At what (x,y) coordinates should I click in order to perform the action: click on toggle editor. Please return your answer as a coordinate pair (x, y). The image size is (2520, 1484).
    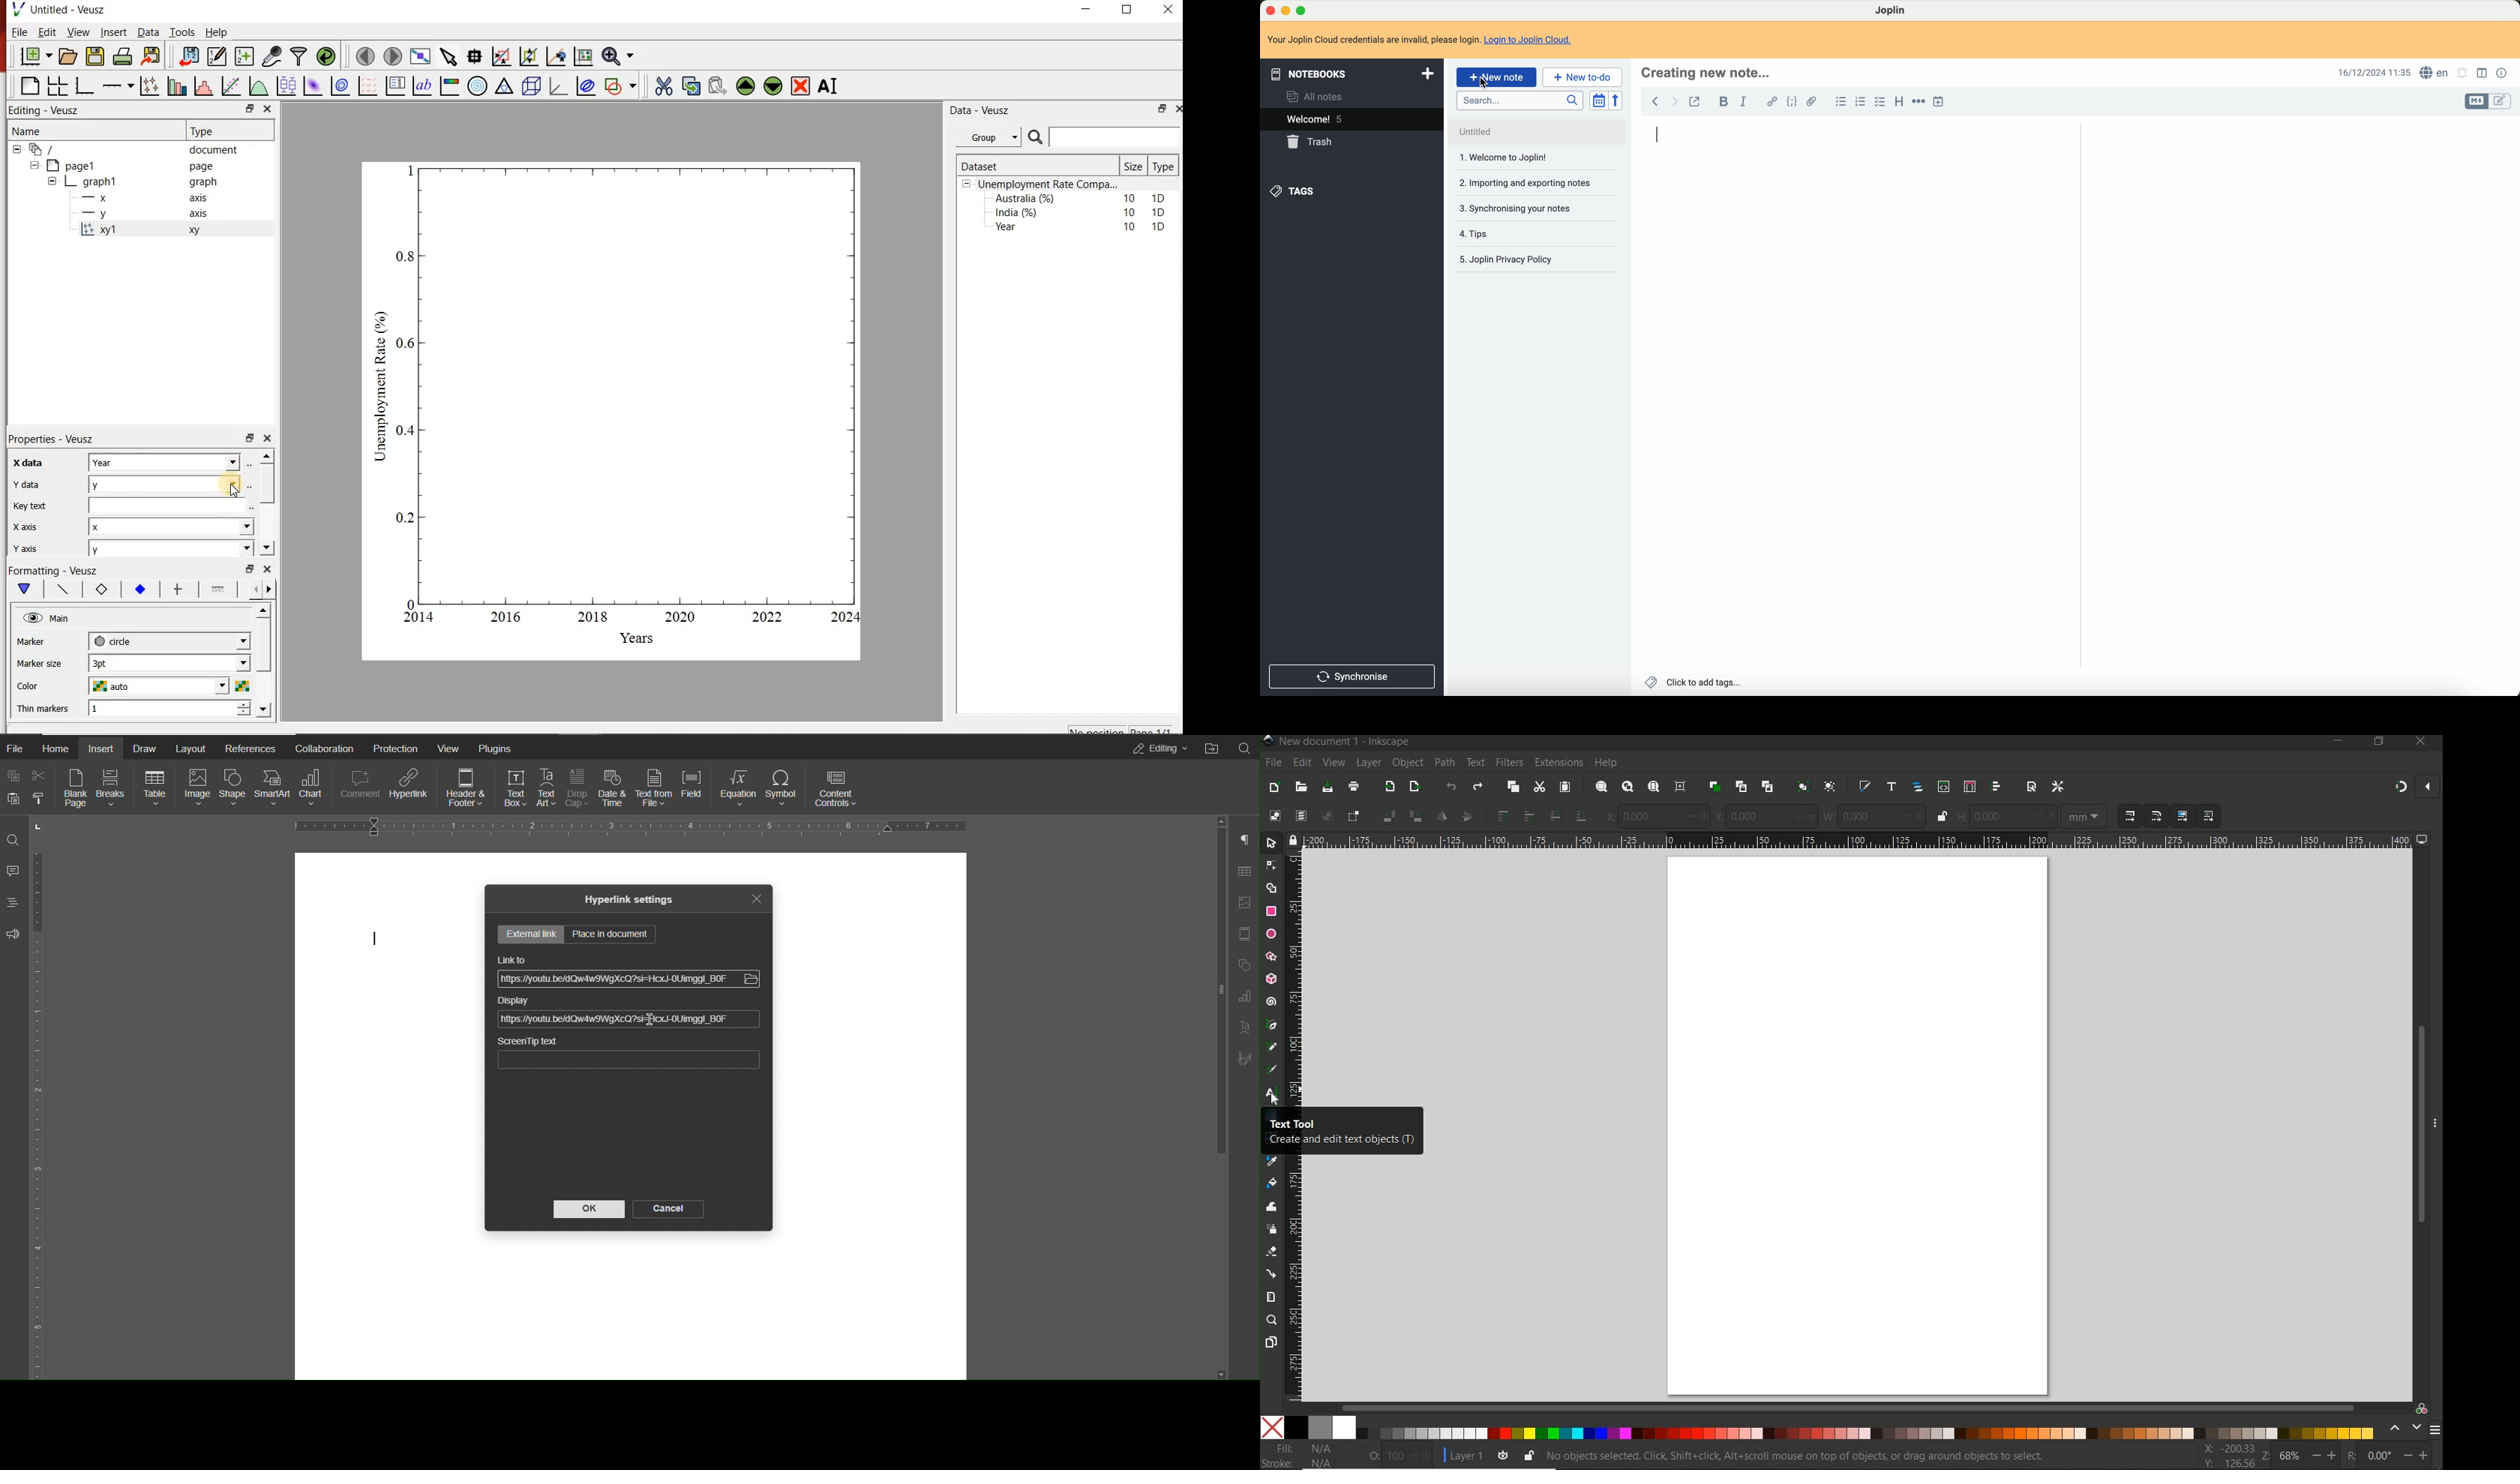
    Looking at the image, I should click on (2474, 101).